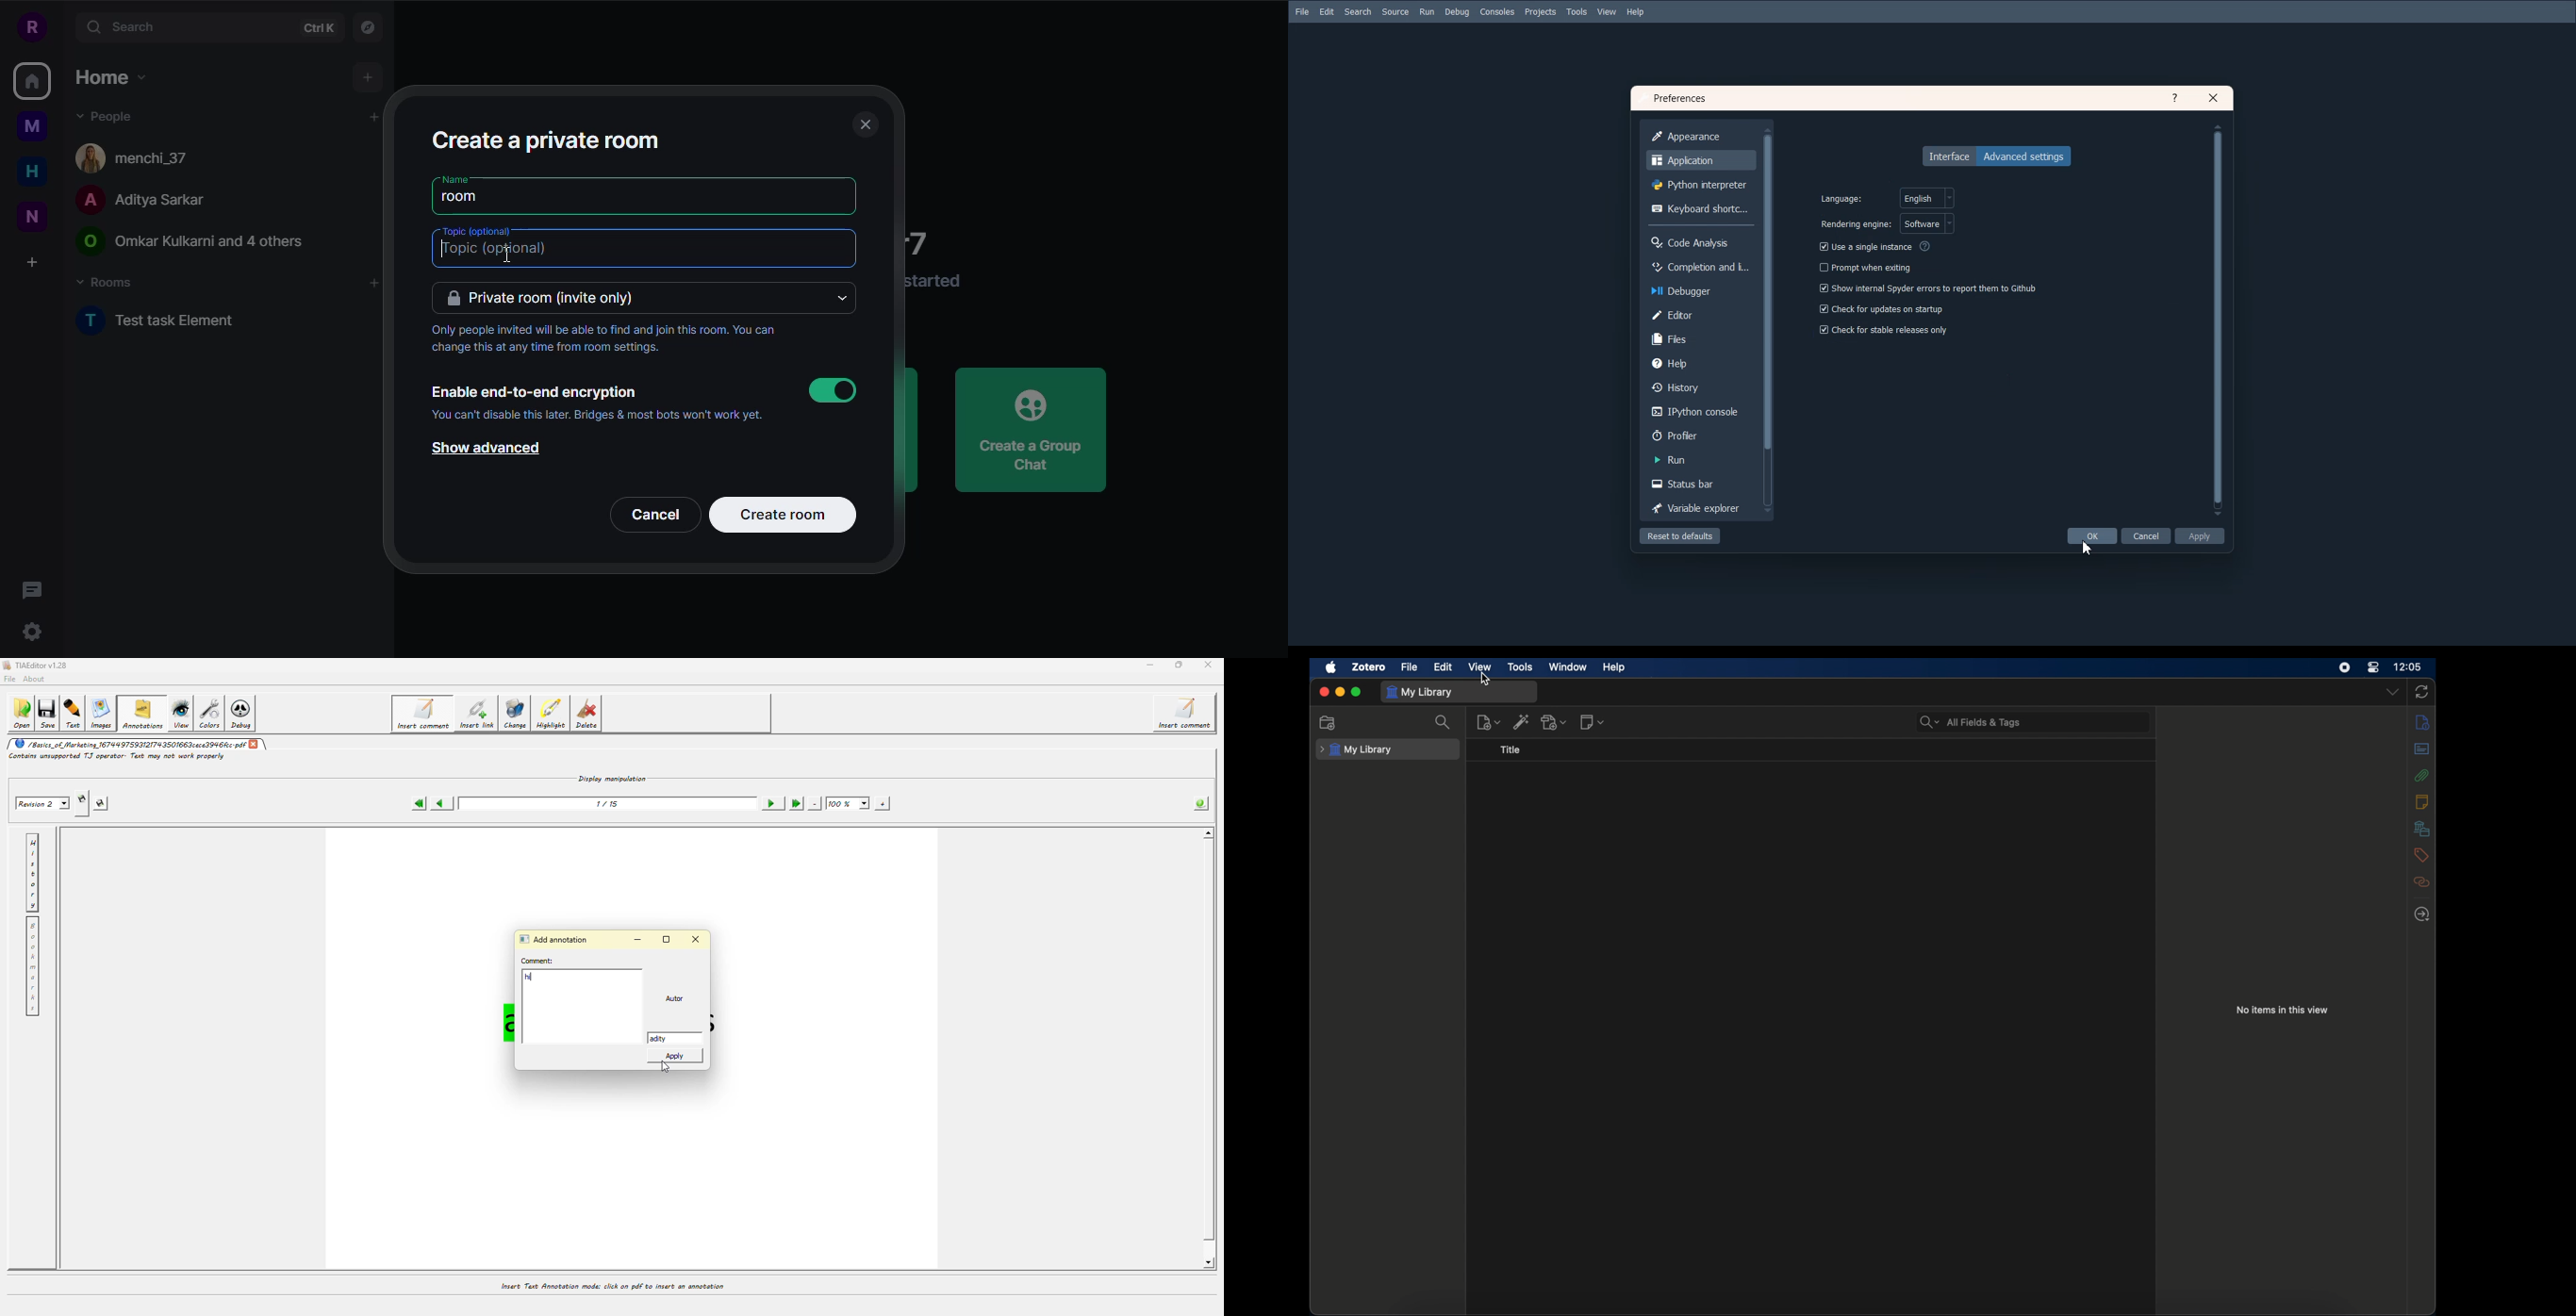  I want to click on topic, so click(478, 231).